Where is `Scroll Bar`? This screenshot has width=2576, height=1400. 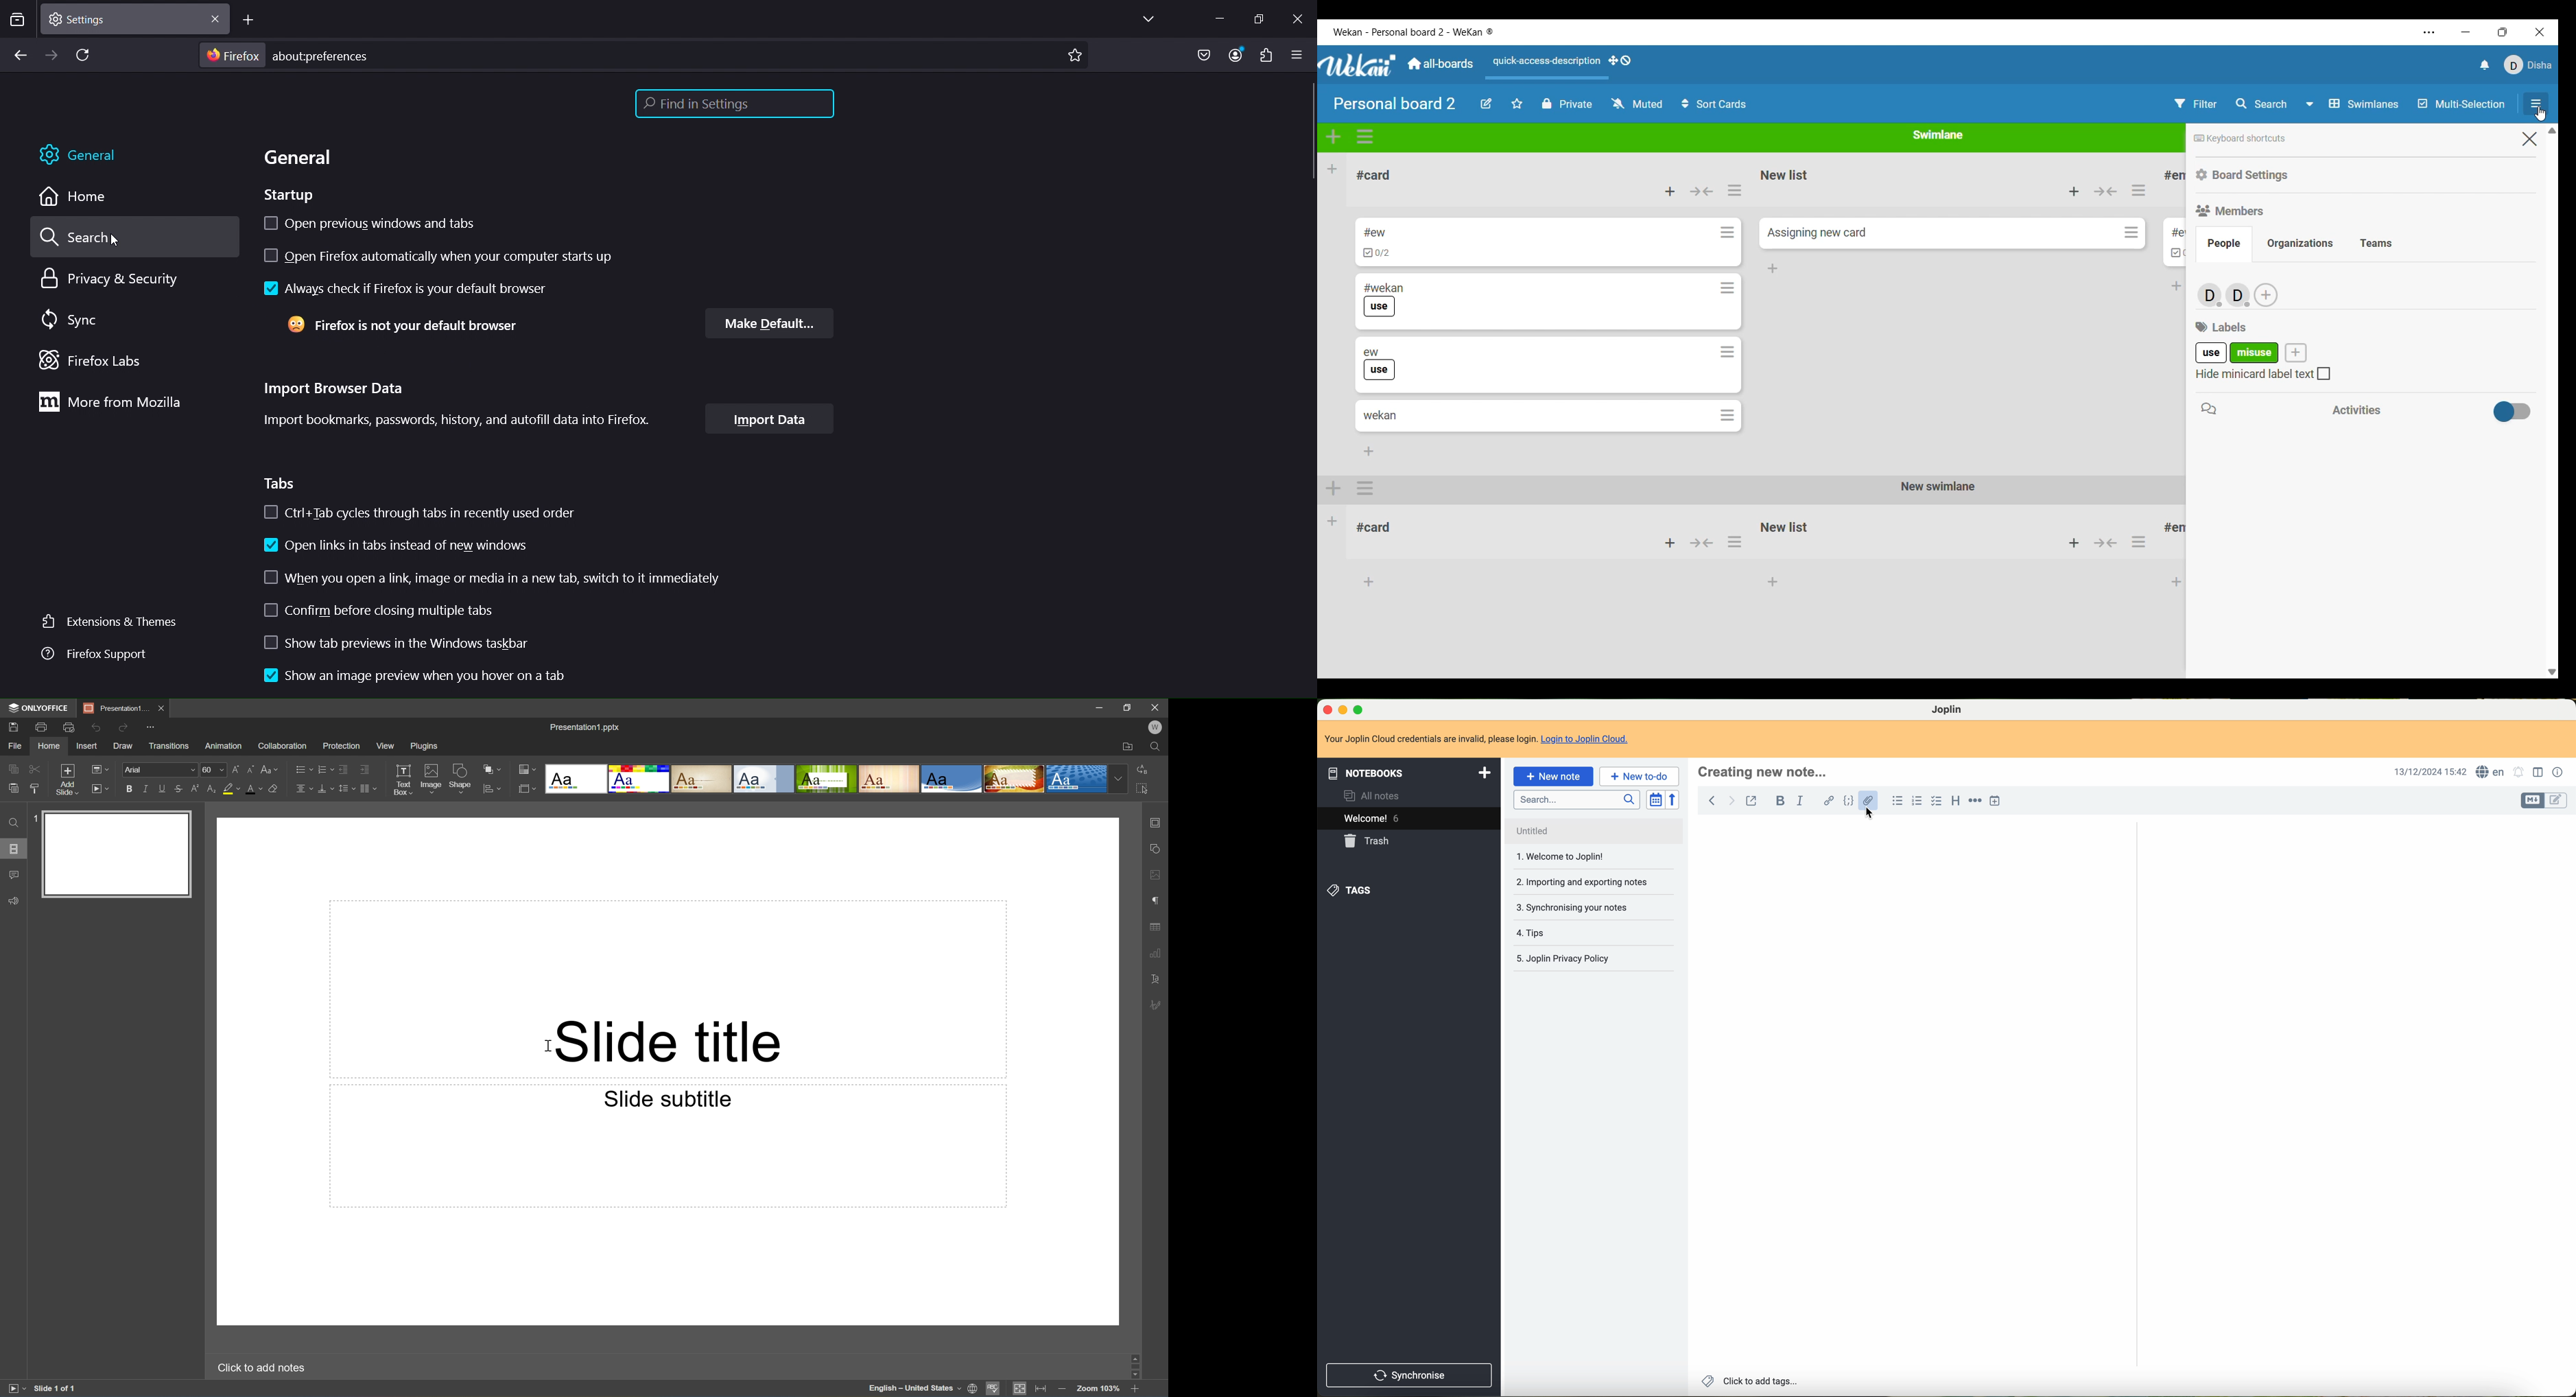 Scroll Bar is located at coordinates (1134, 1366).